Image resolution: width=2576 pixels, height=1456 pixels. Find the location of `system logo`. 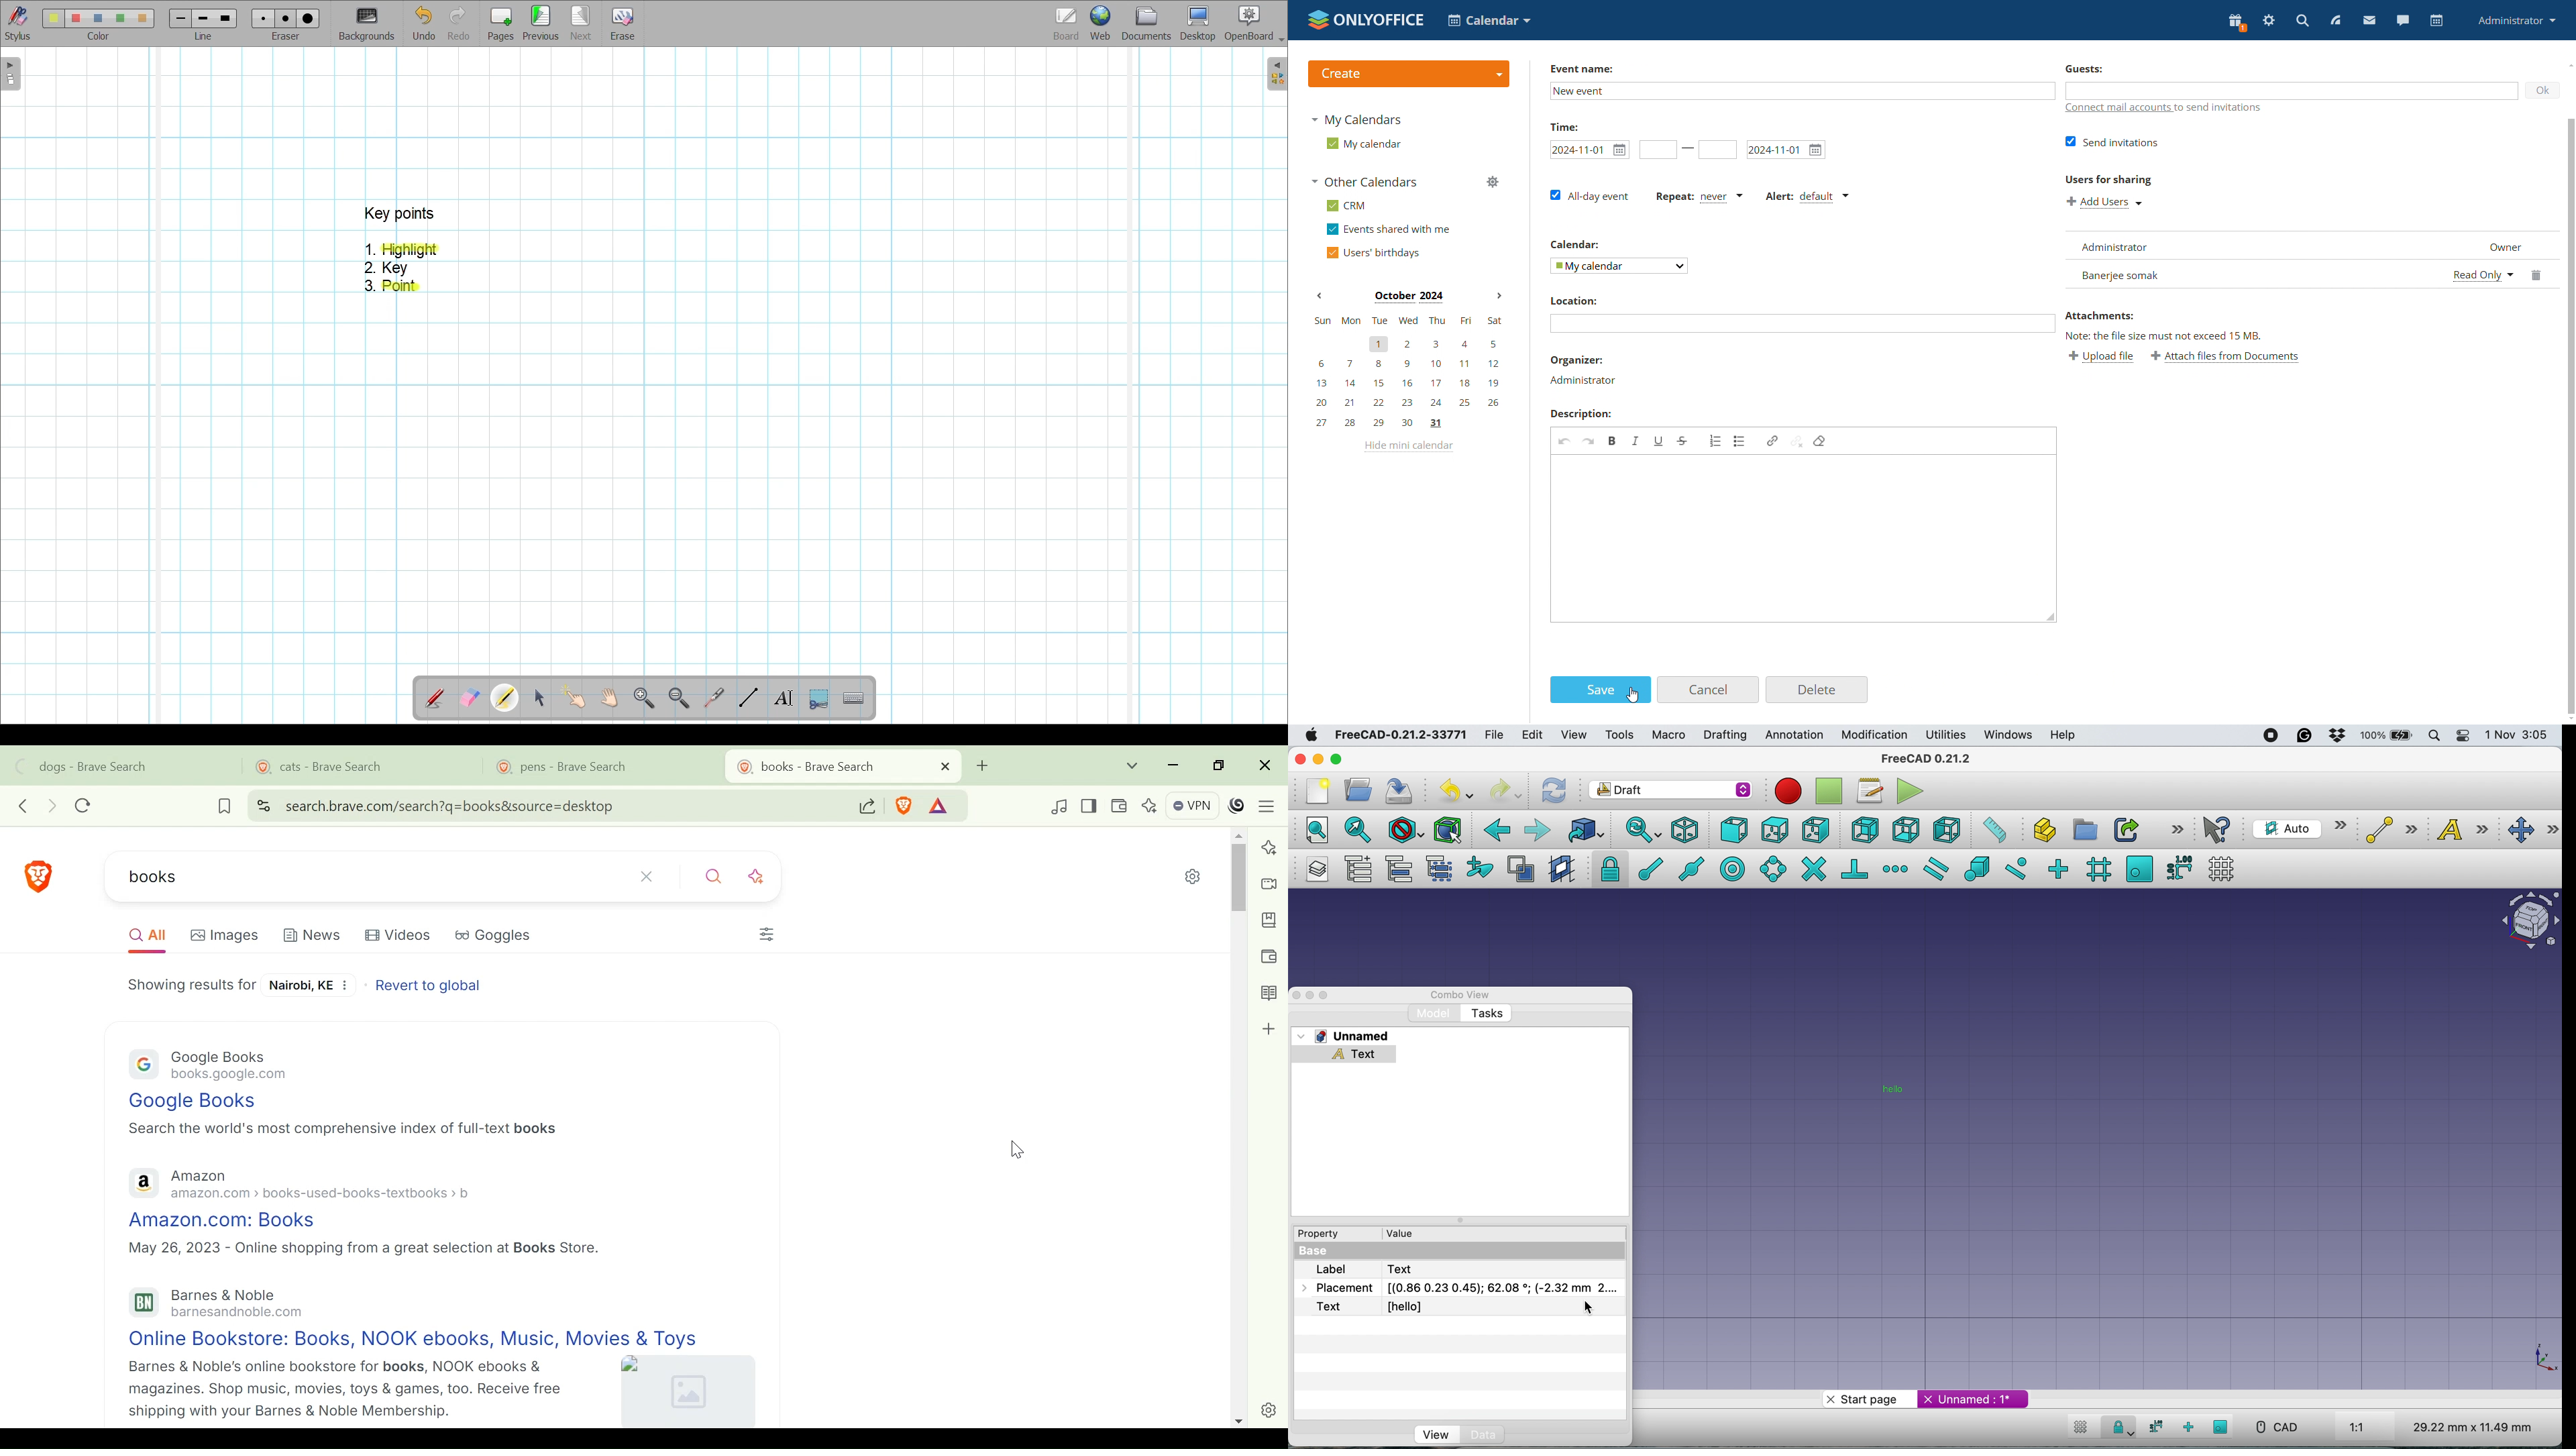

system logo is located at coordinates (1310, 734).